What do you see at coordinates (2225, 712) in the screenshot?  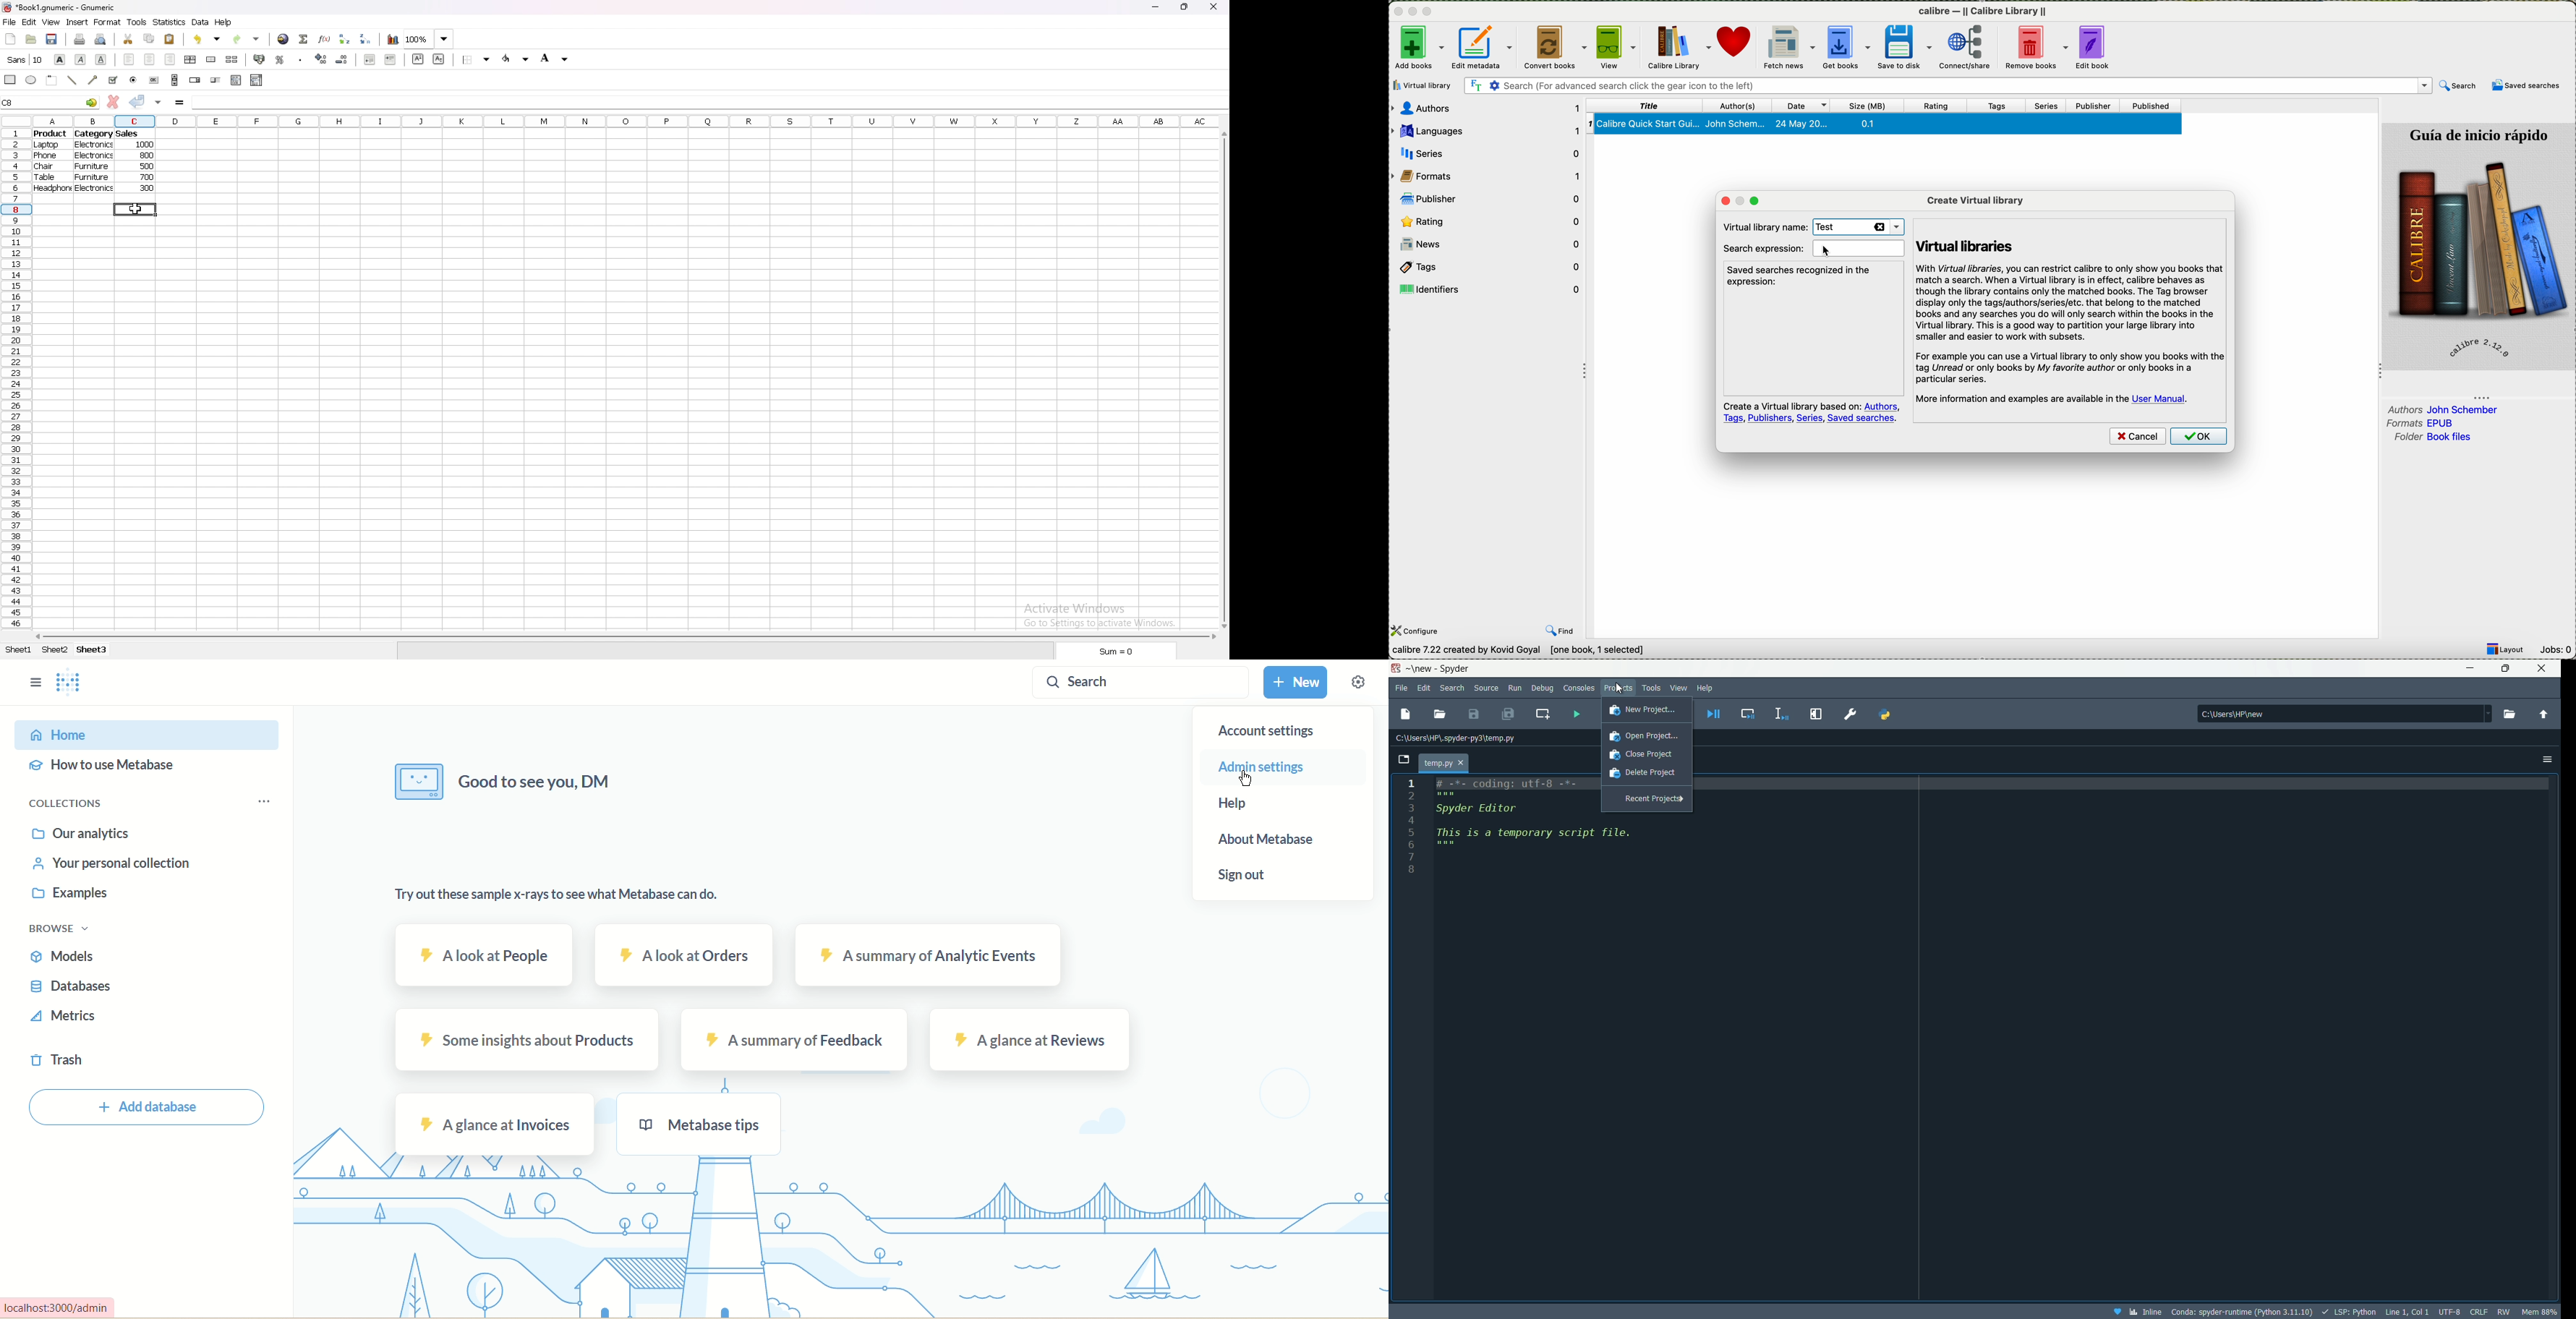 I see `C:\Users\HP\new` at bounding box center [2225, 712].